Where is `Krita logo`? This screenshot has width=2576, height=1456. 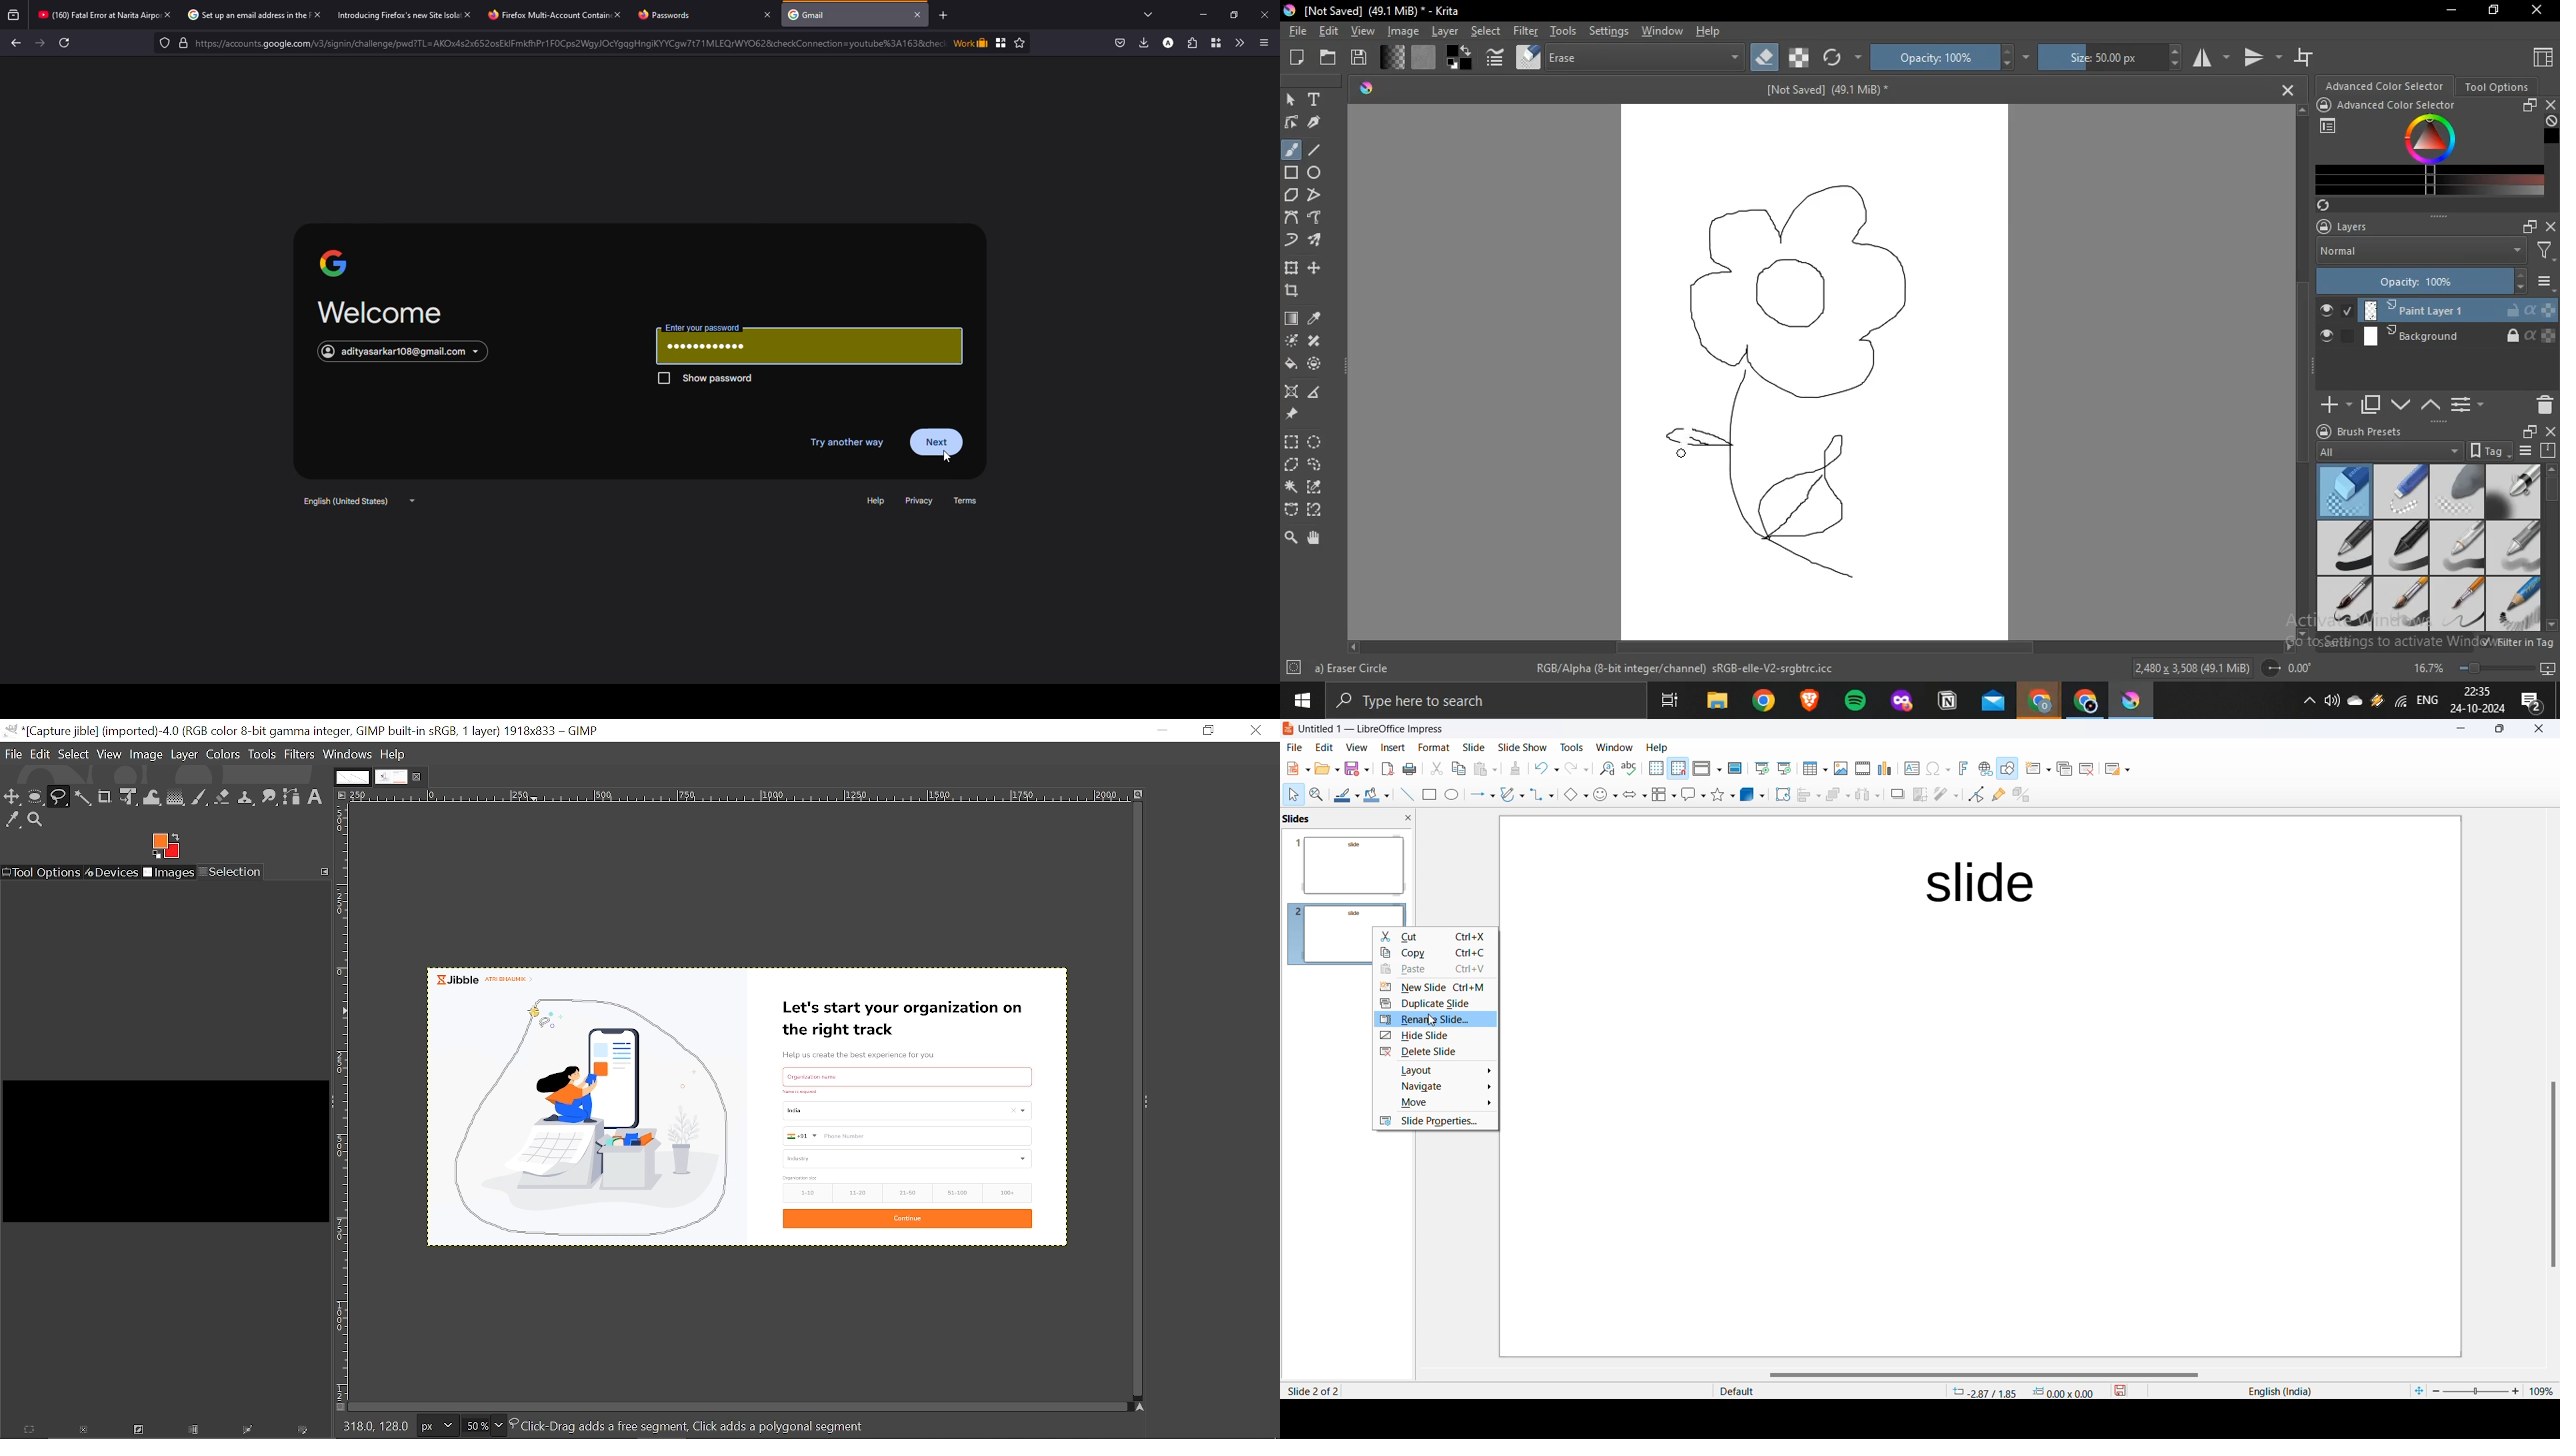 Krita logo is located at coordinates (1365, 87).